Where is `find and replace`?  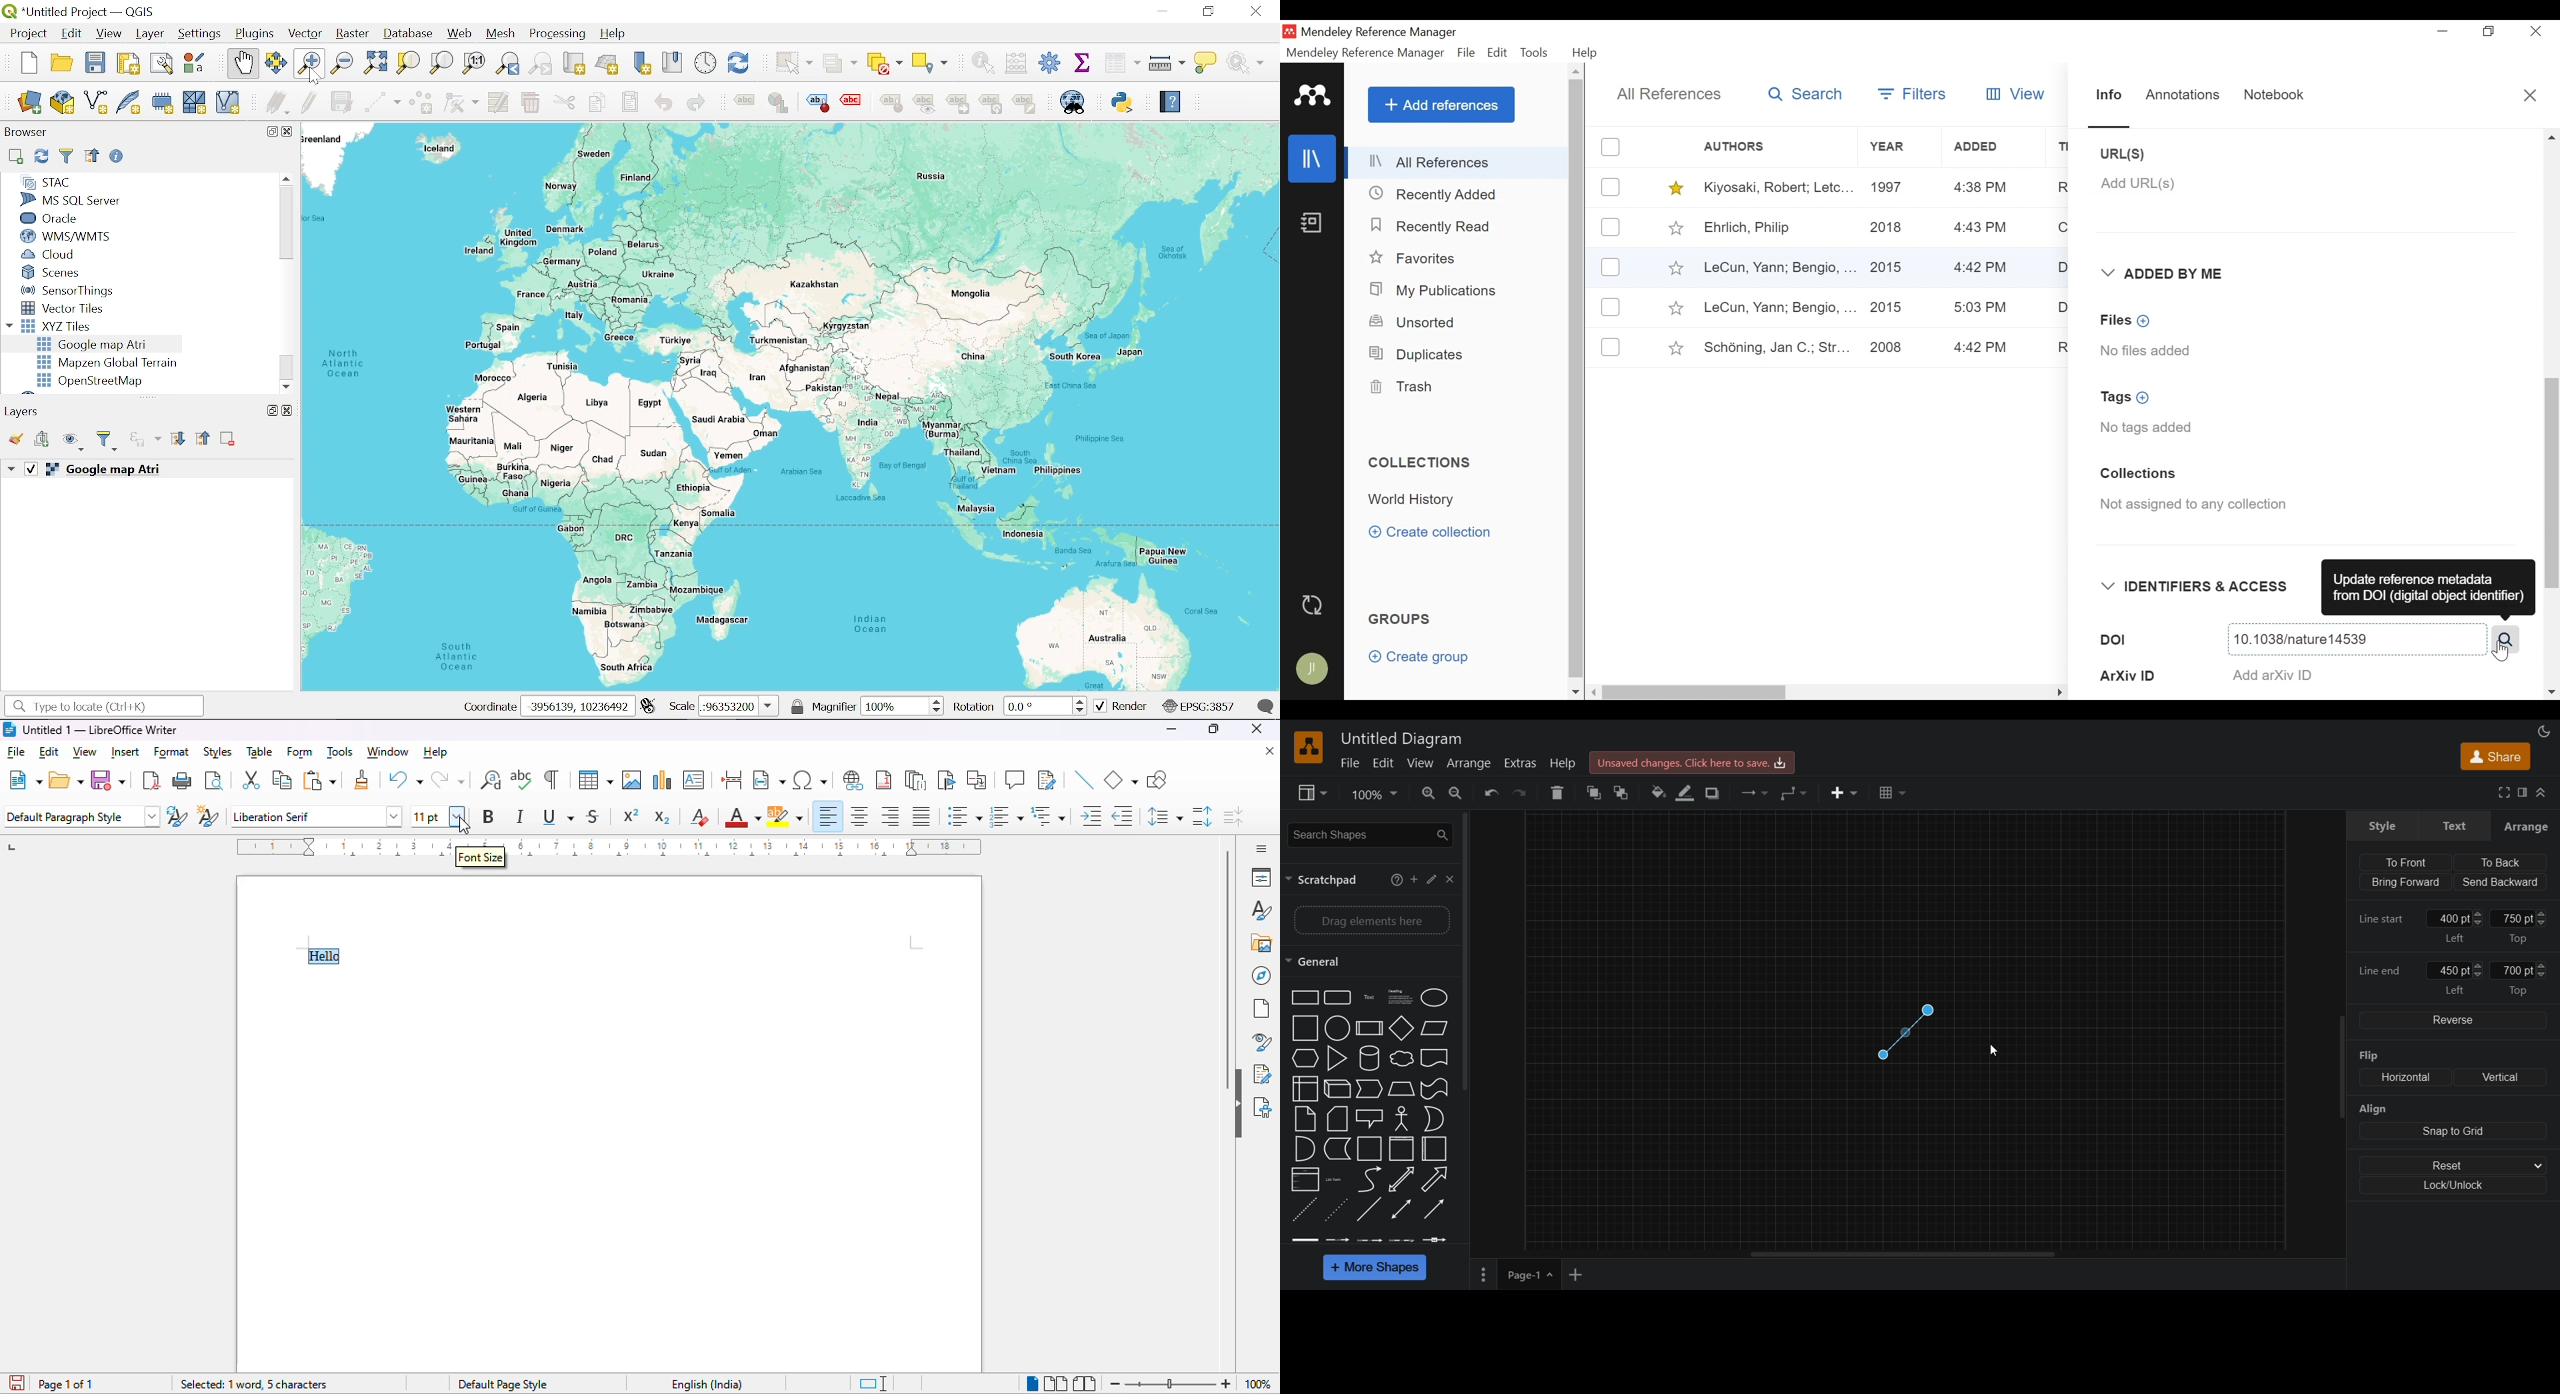 find and replace is located at coordinates (491, 780).